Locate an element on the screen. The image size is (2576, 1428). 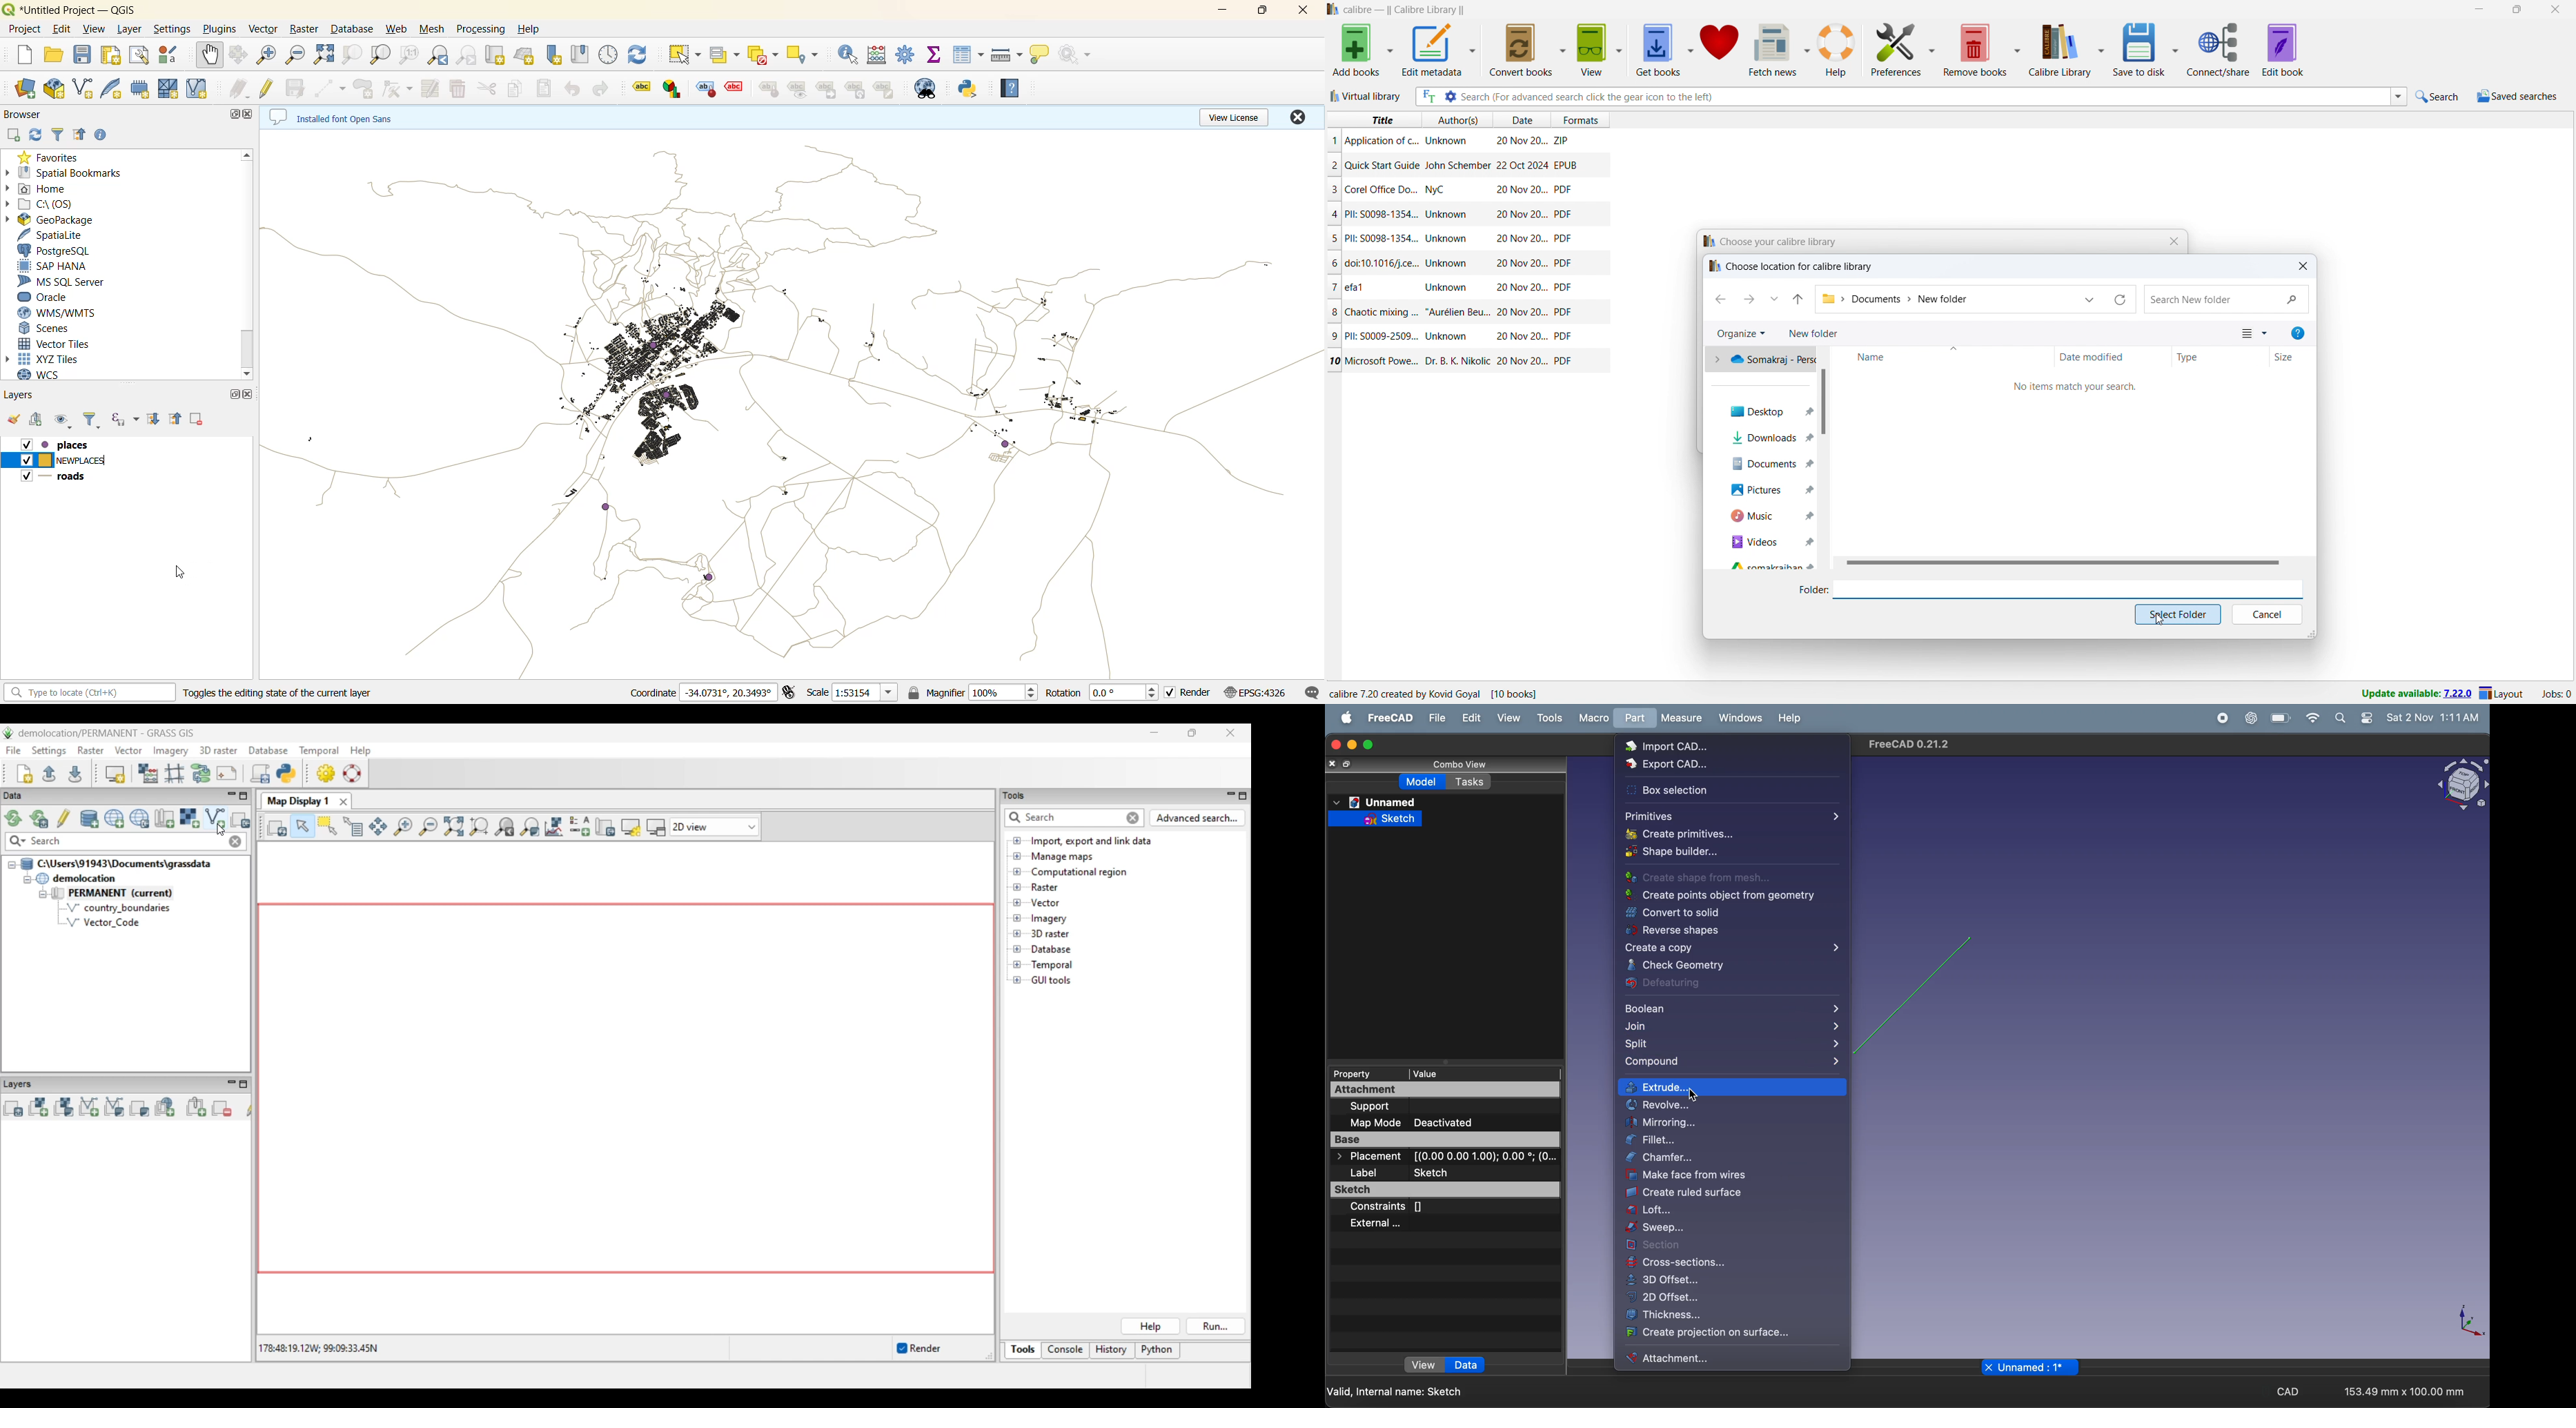
Desktop is located at coordinates (1762, 412).